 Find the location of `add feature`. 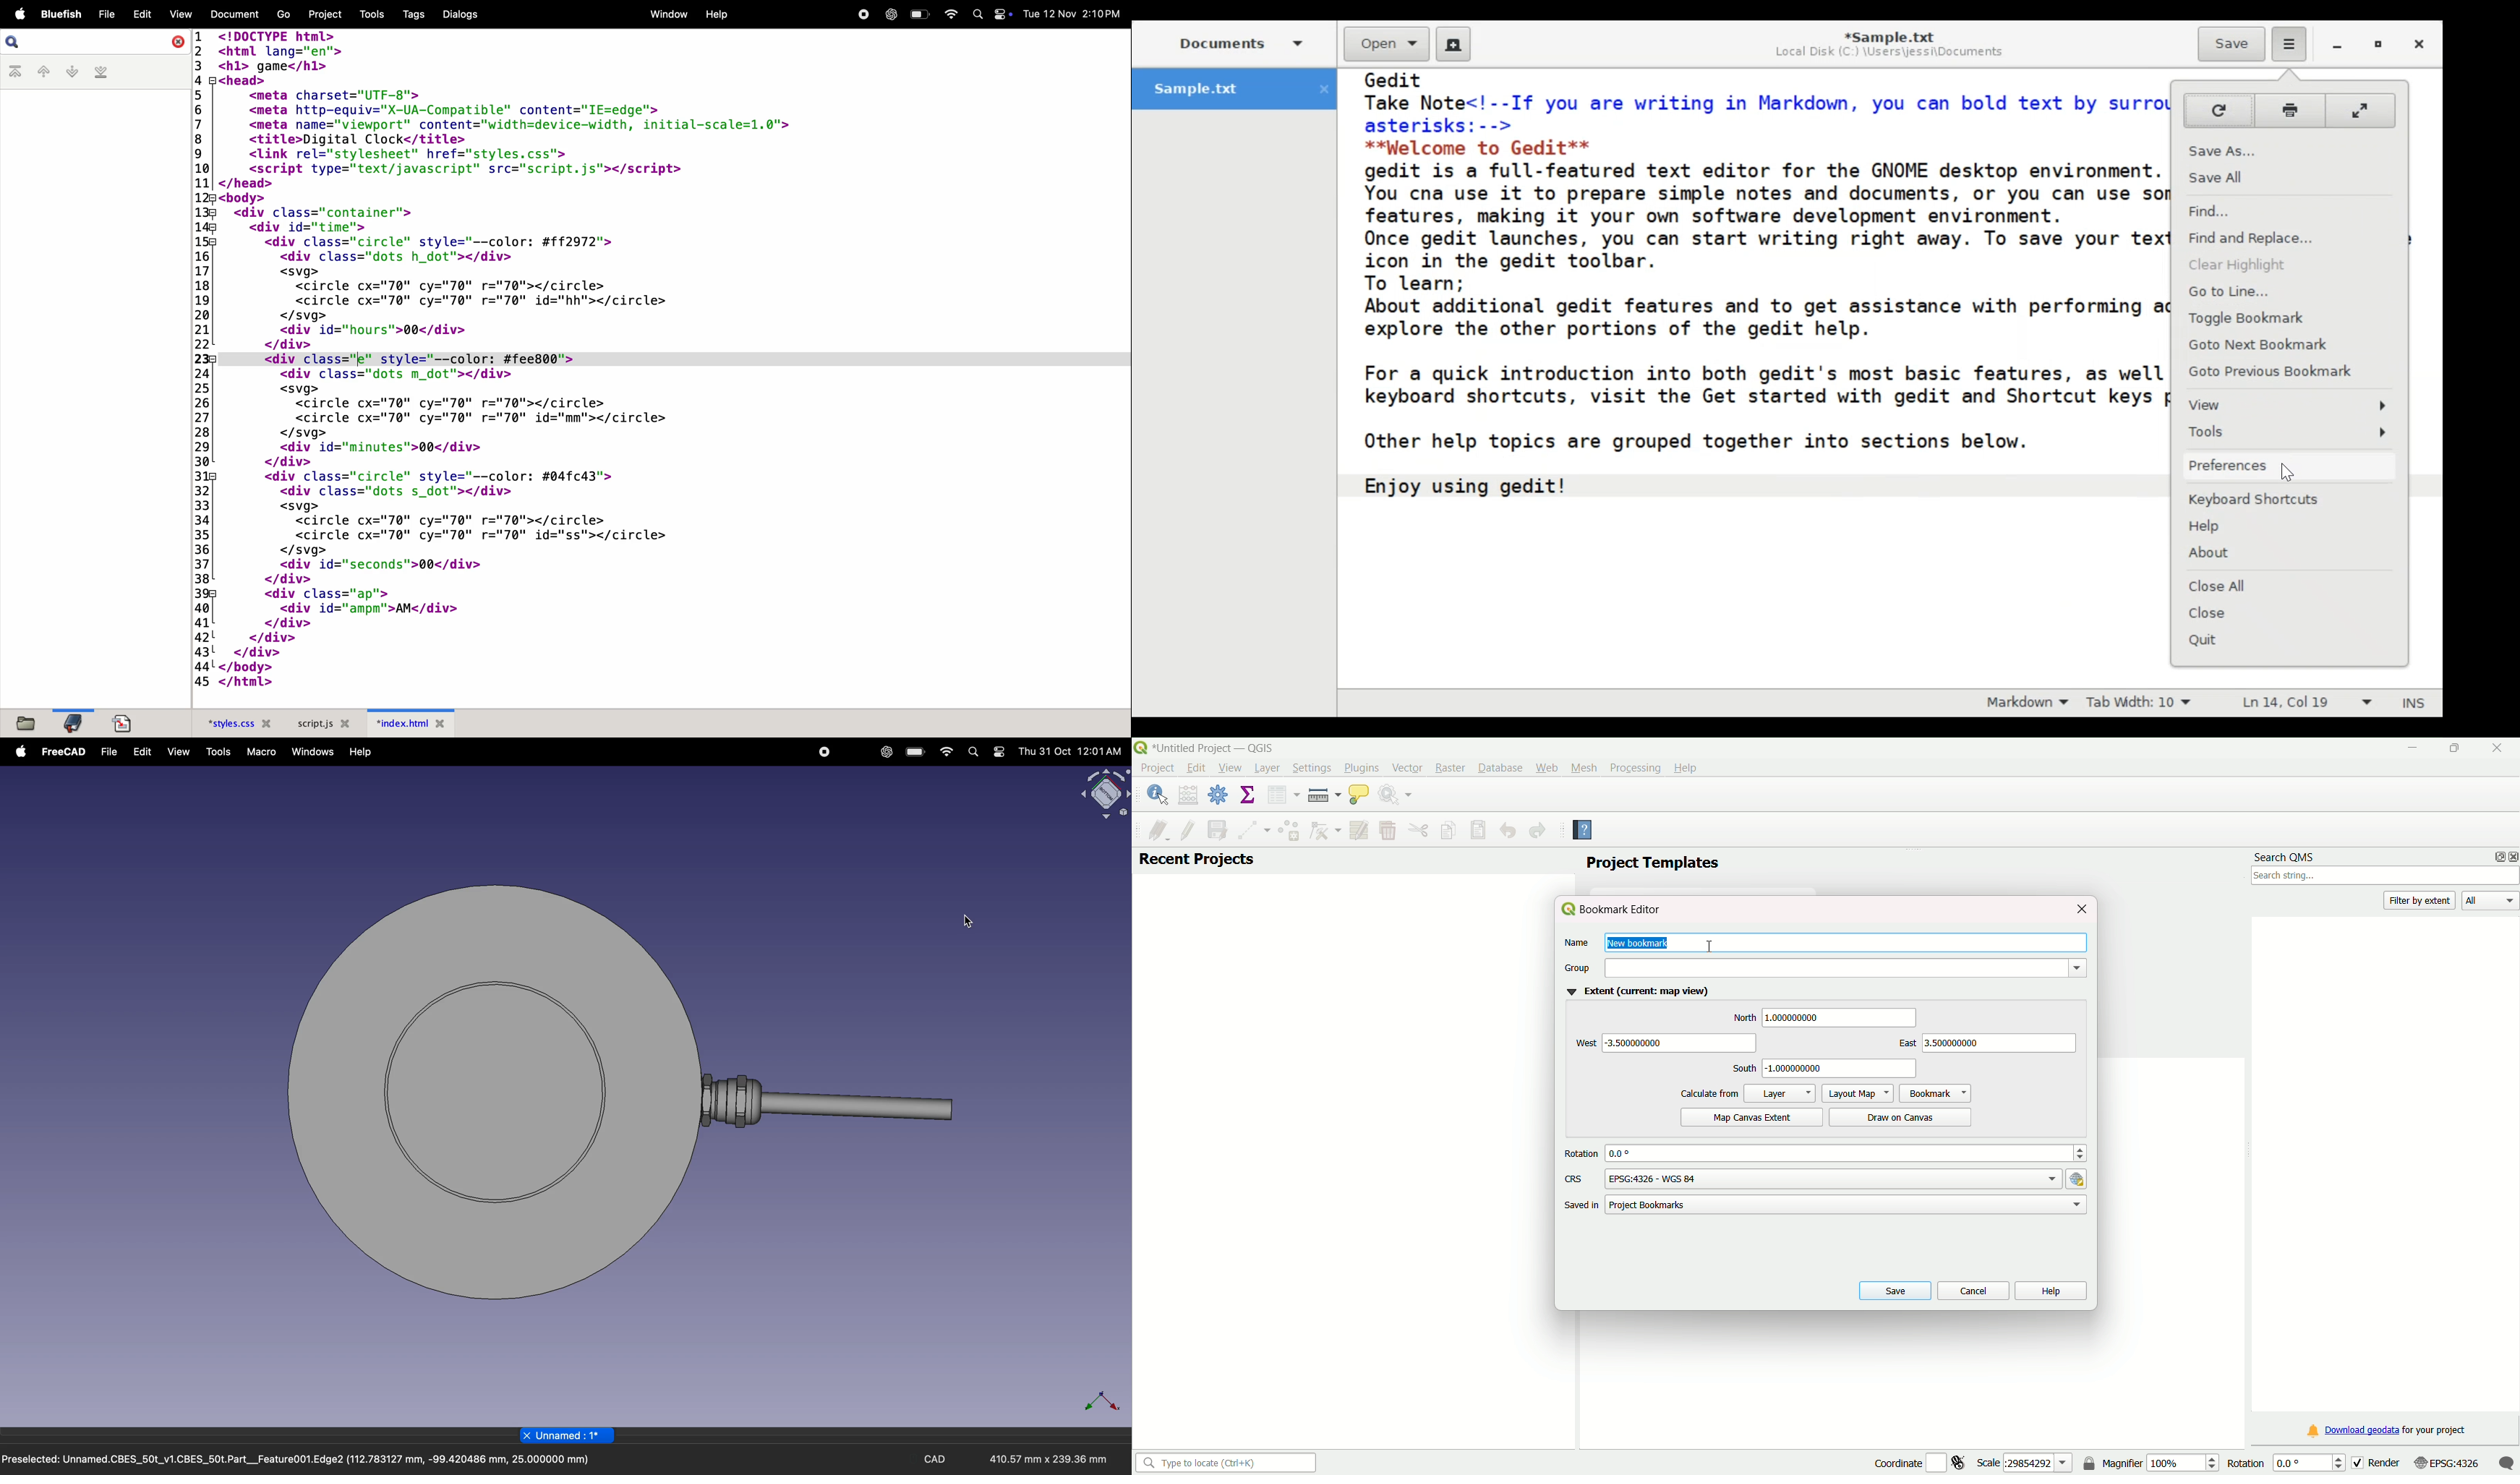

add feature is located at coordinates (1288, 830).